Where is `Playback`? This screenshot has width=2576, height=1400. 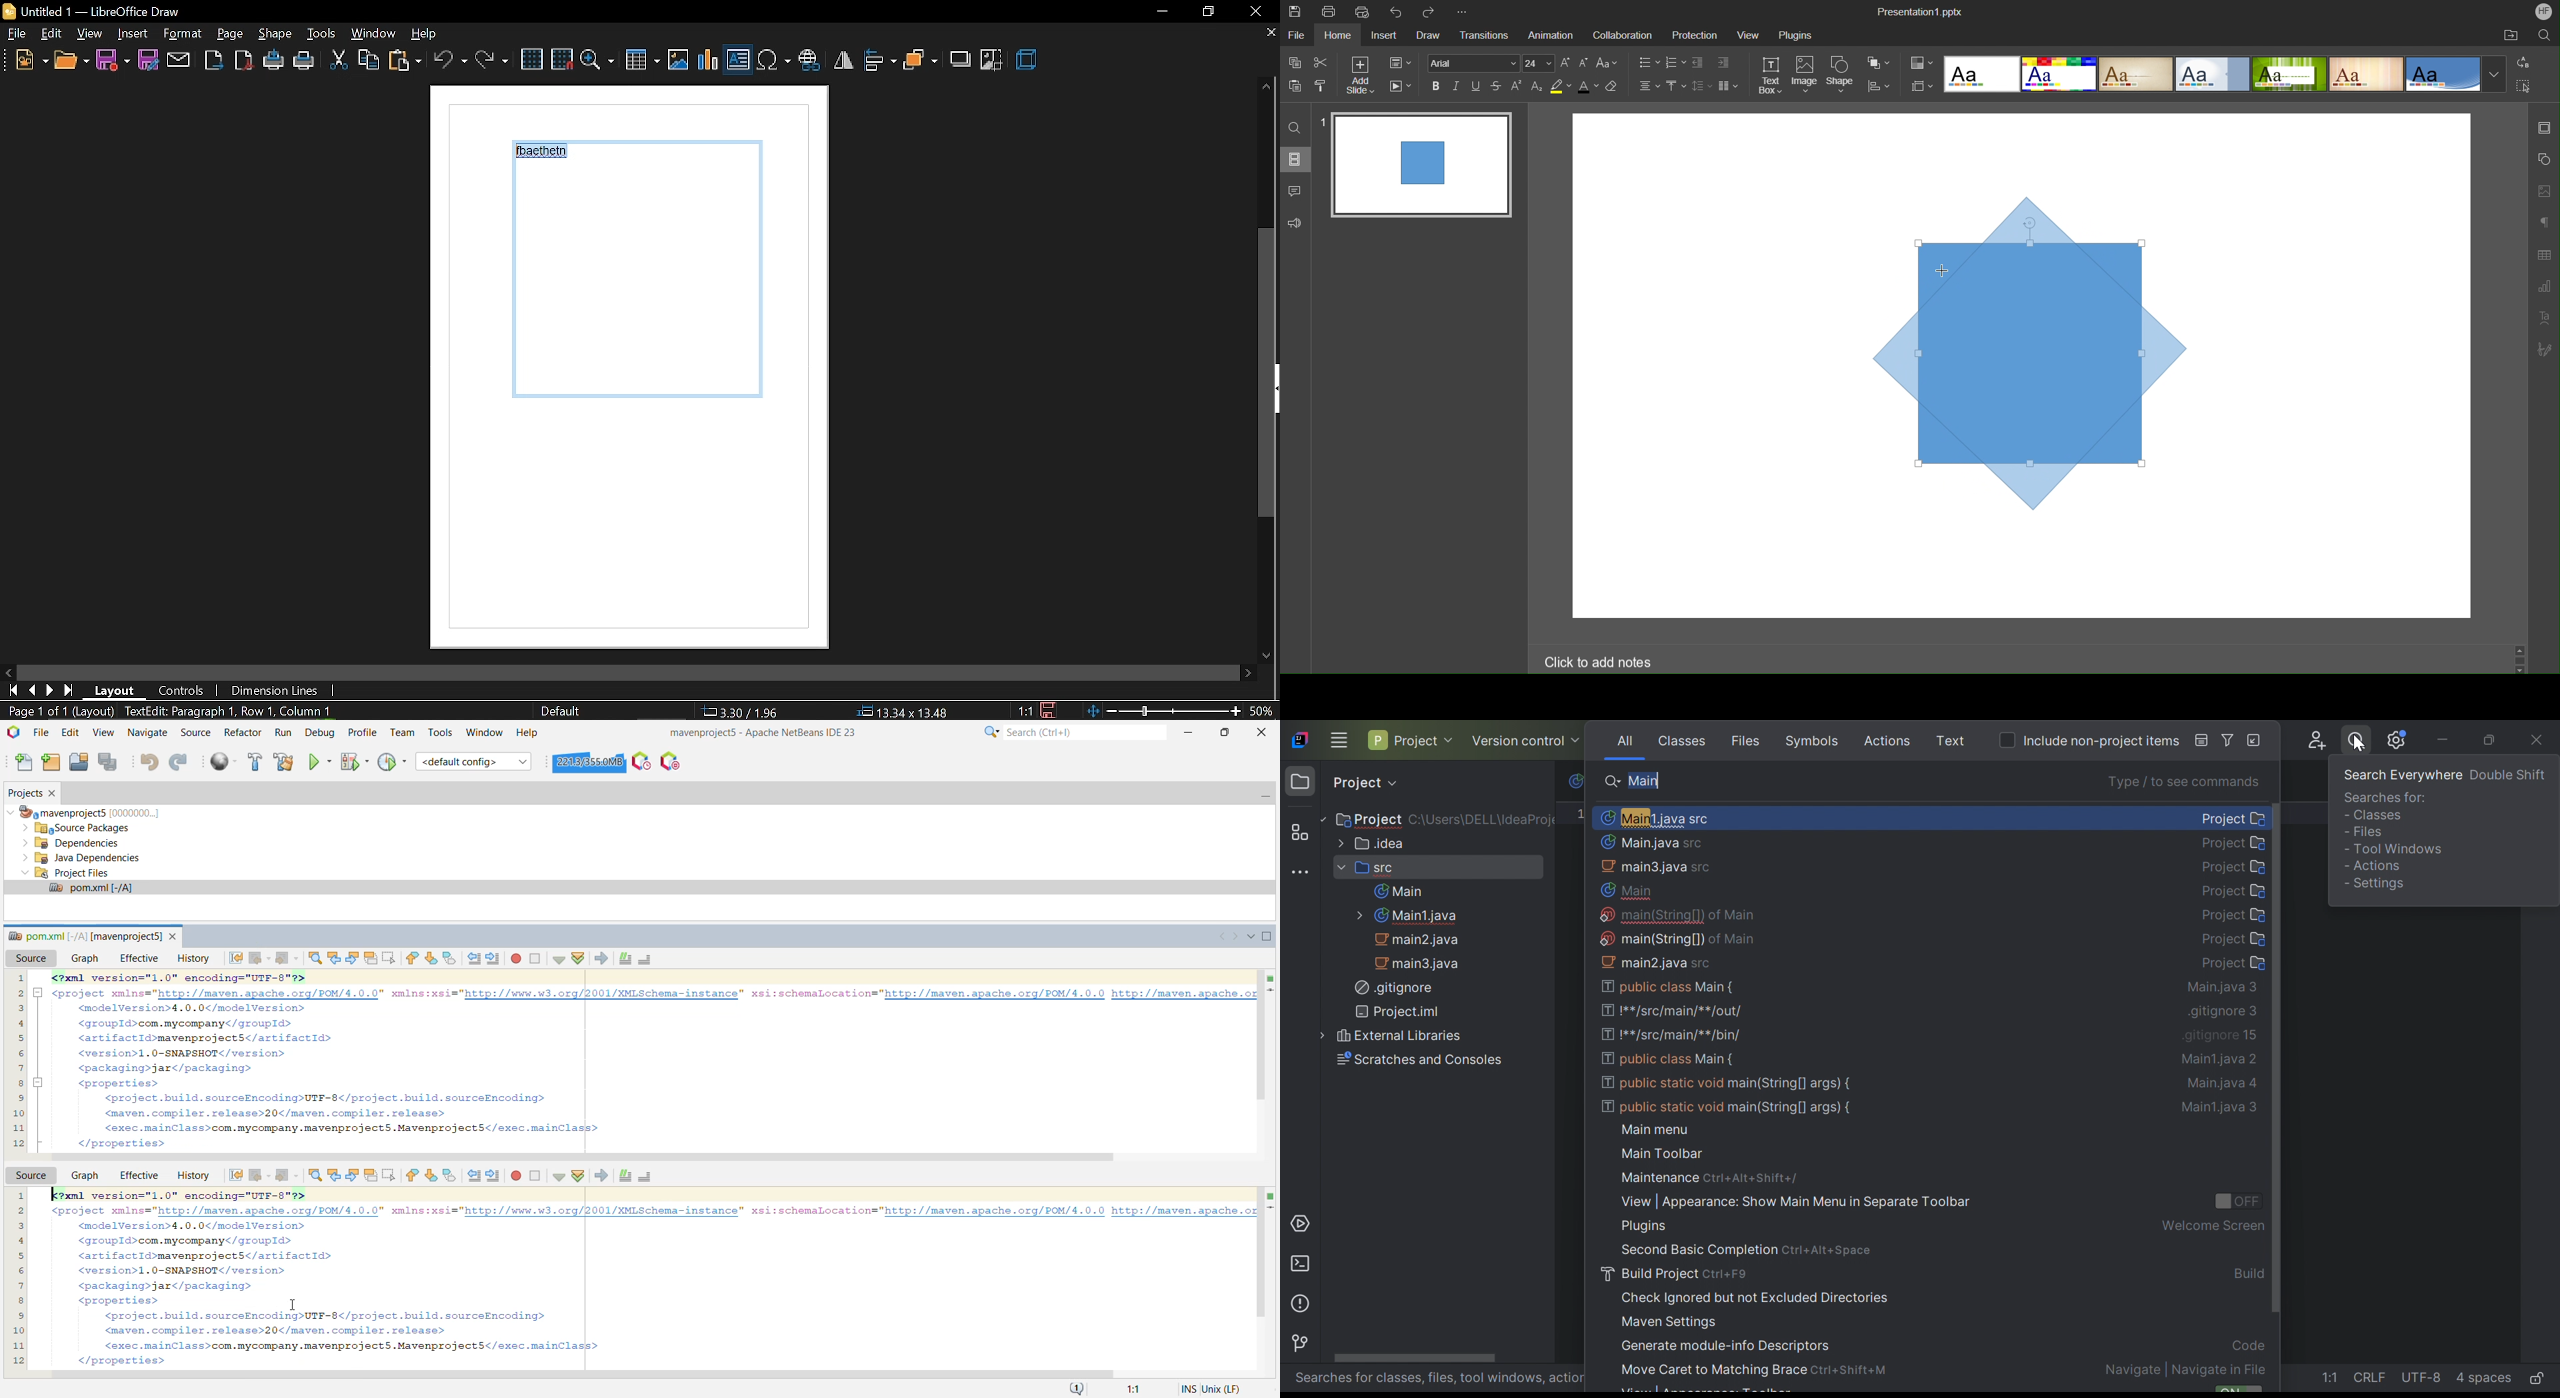
Playback is located at coordinates (1401, 87).